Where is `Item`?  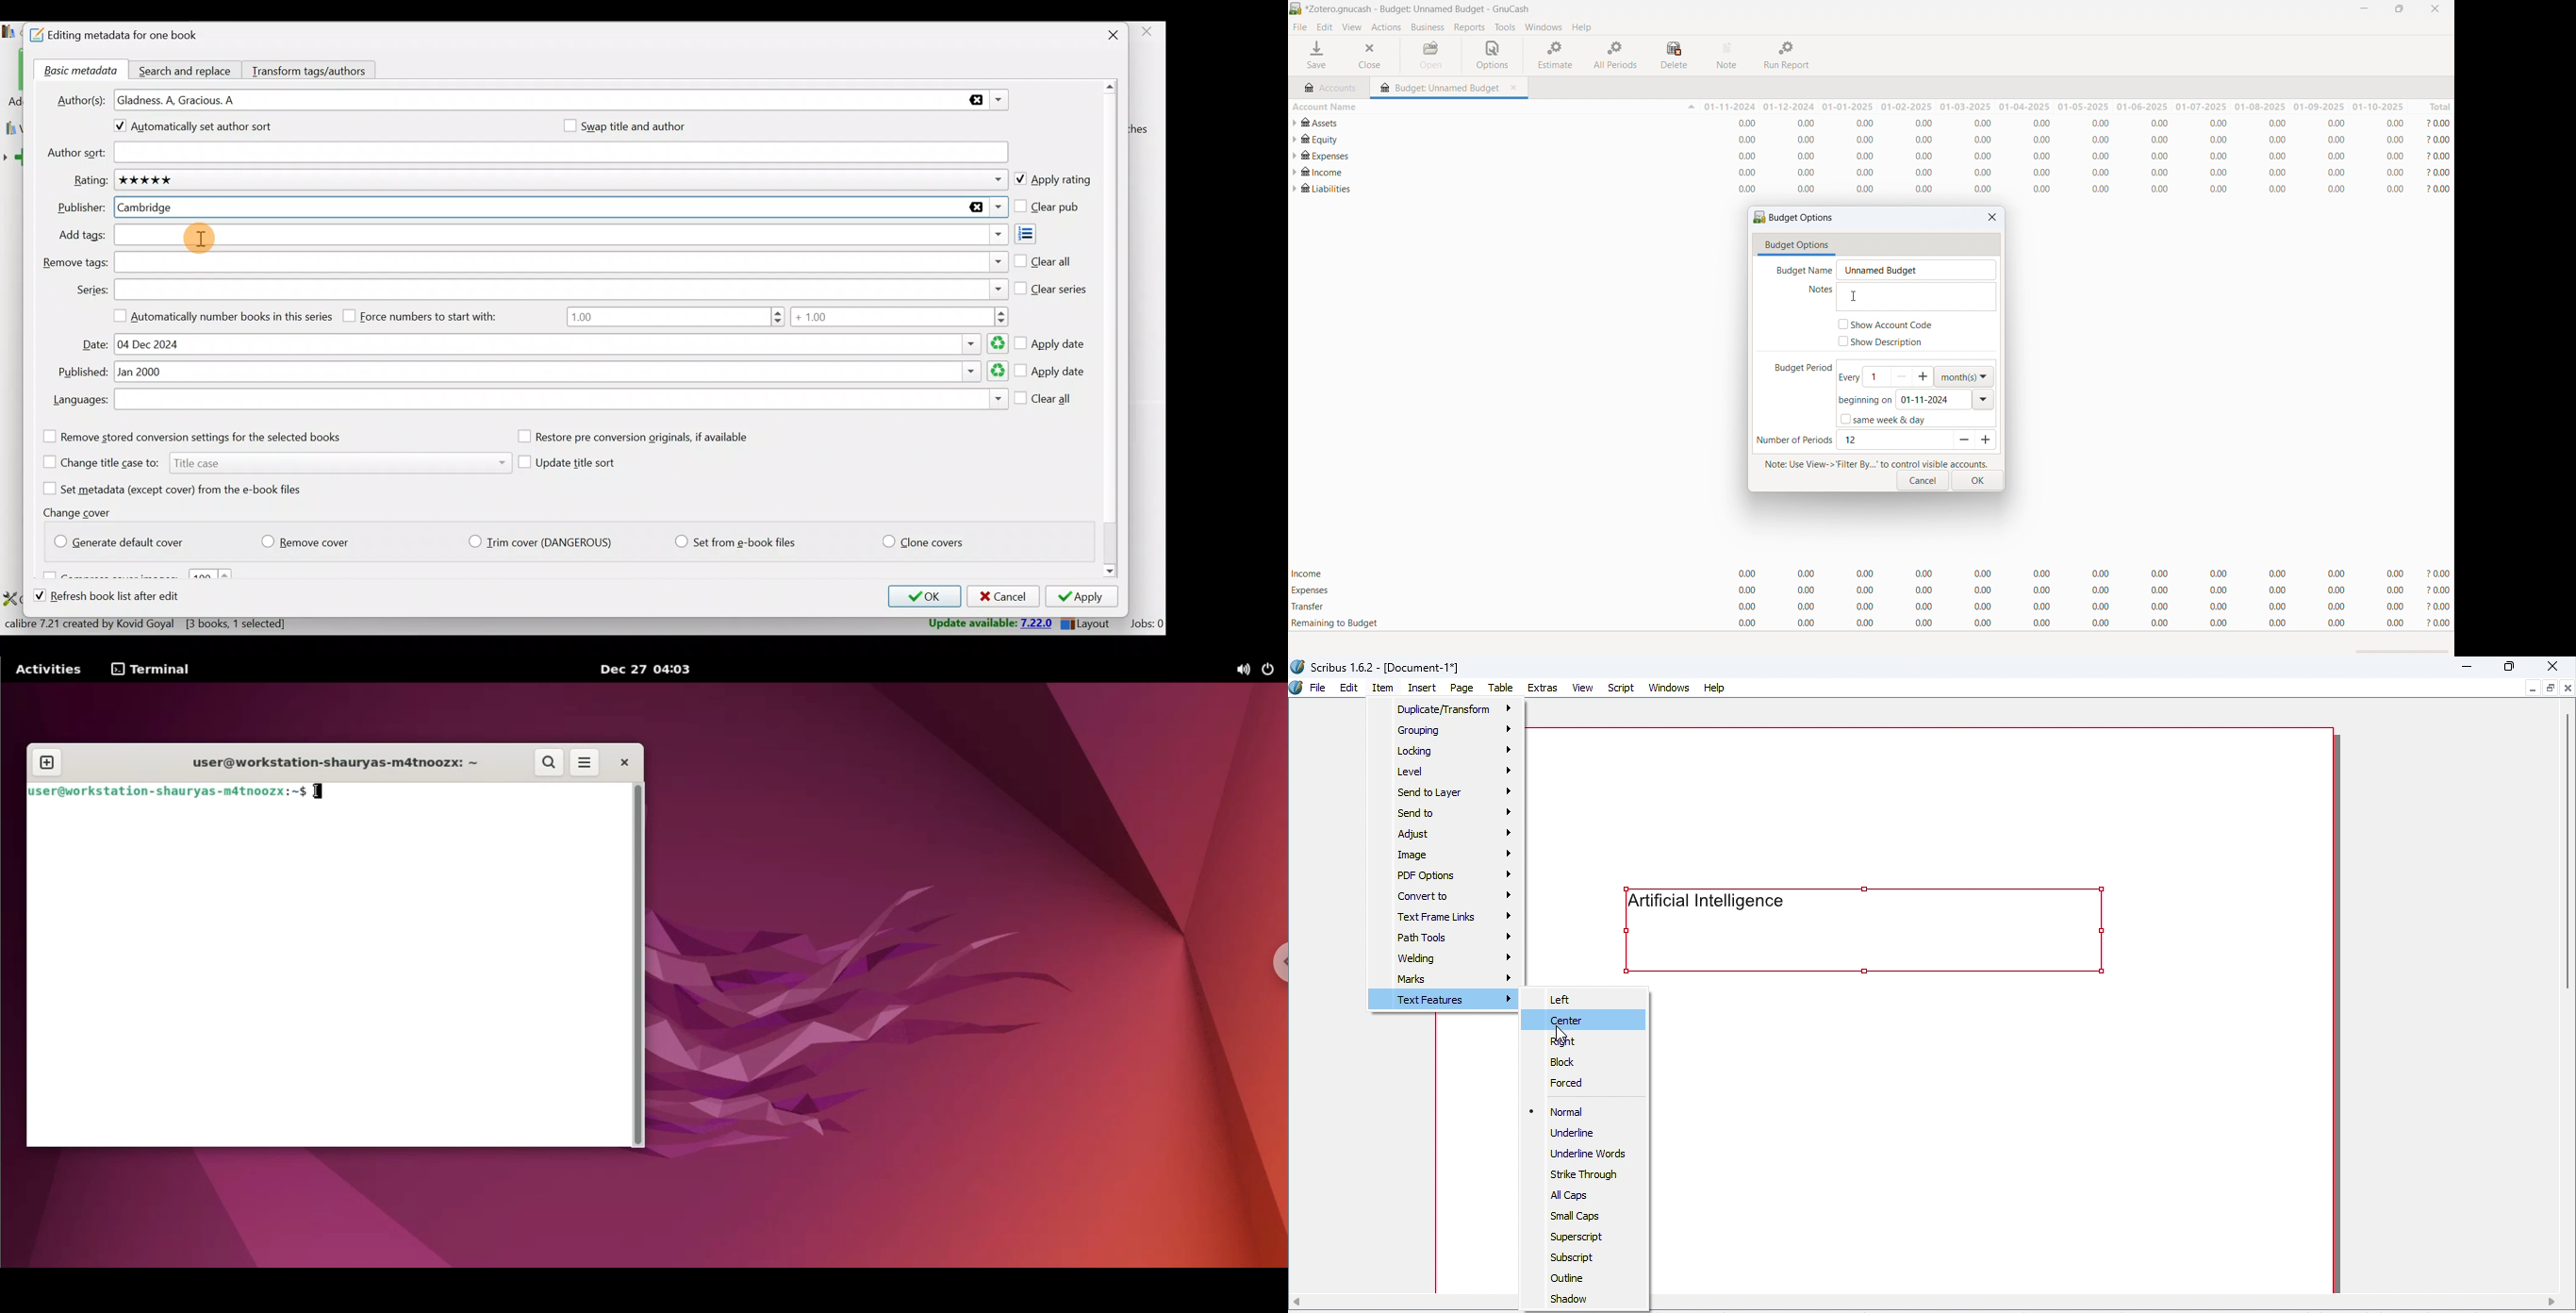
Item is located at coordinates (1381, 689).